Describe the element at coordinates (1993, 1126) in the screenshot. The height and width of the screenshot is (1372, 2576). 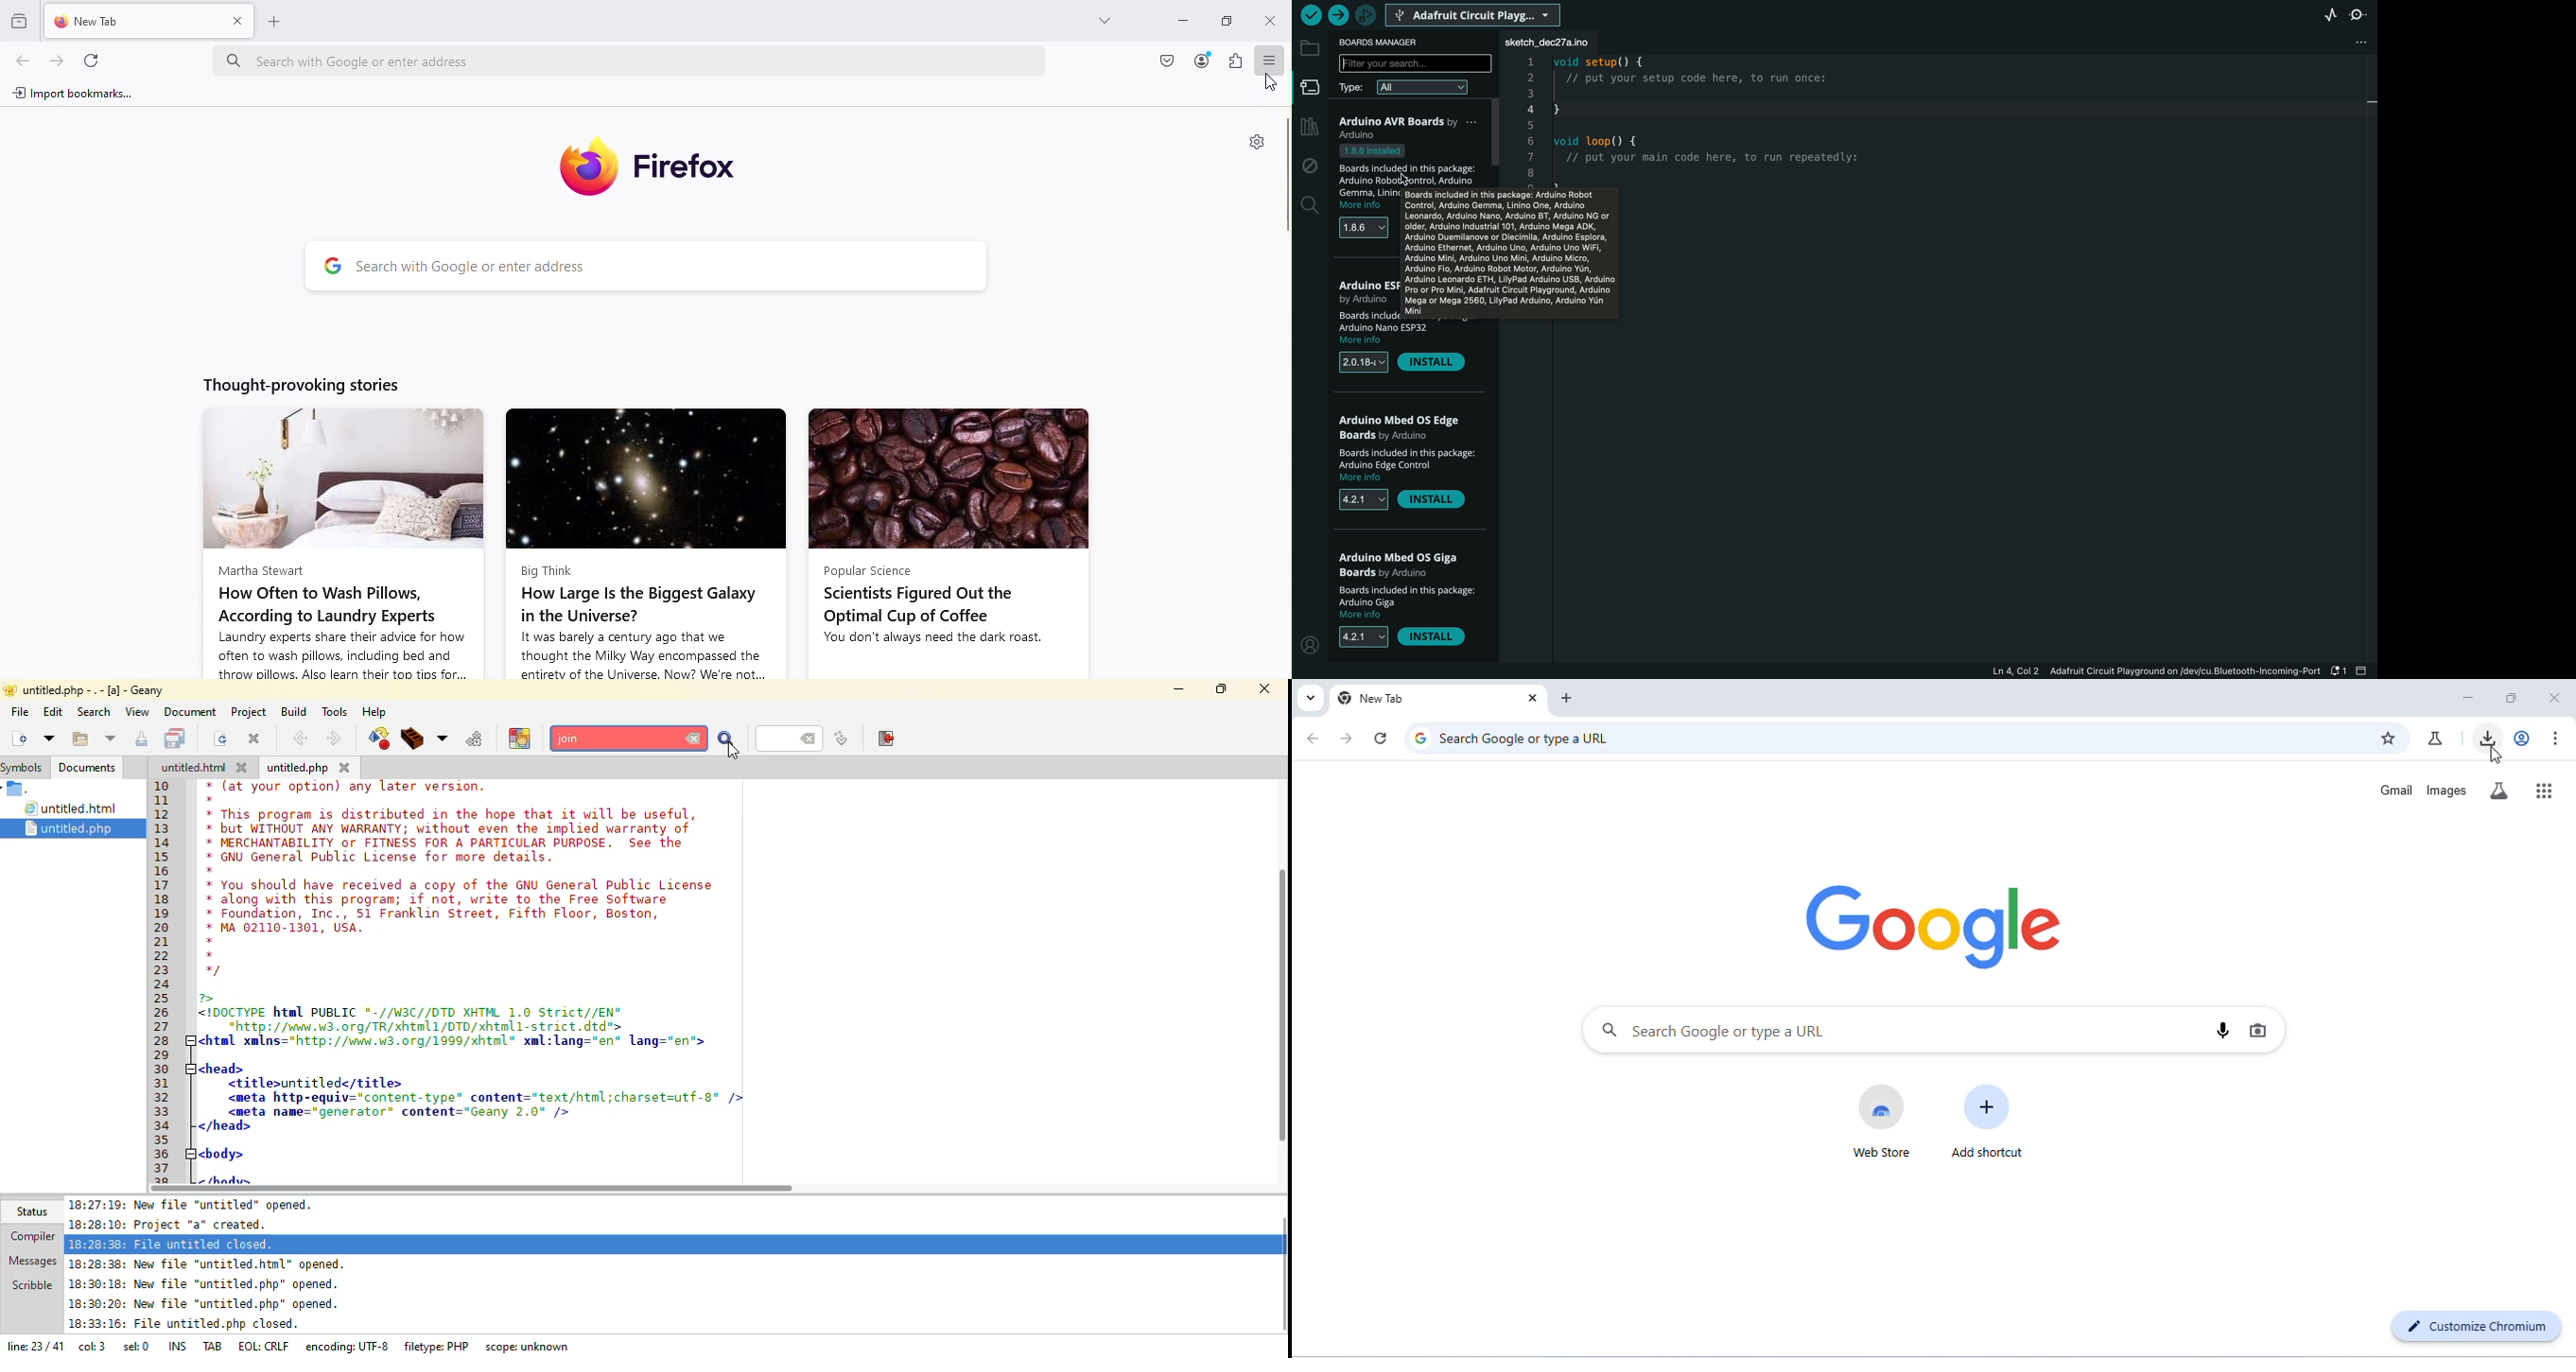
I see `add shortcut` at that location.